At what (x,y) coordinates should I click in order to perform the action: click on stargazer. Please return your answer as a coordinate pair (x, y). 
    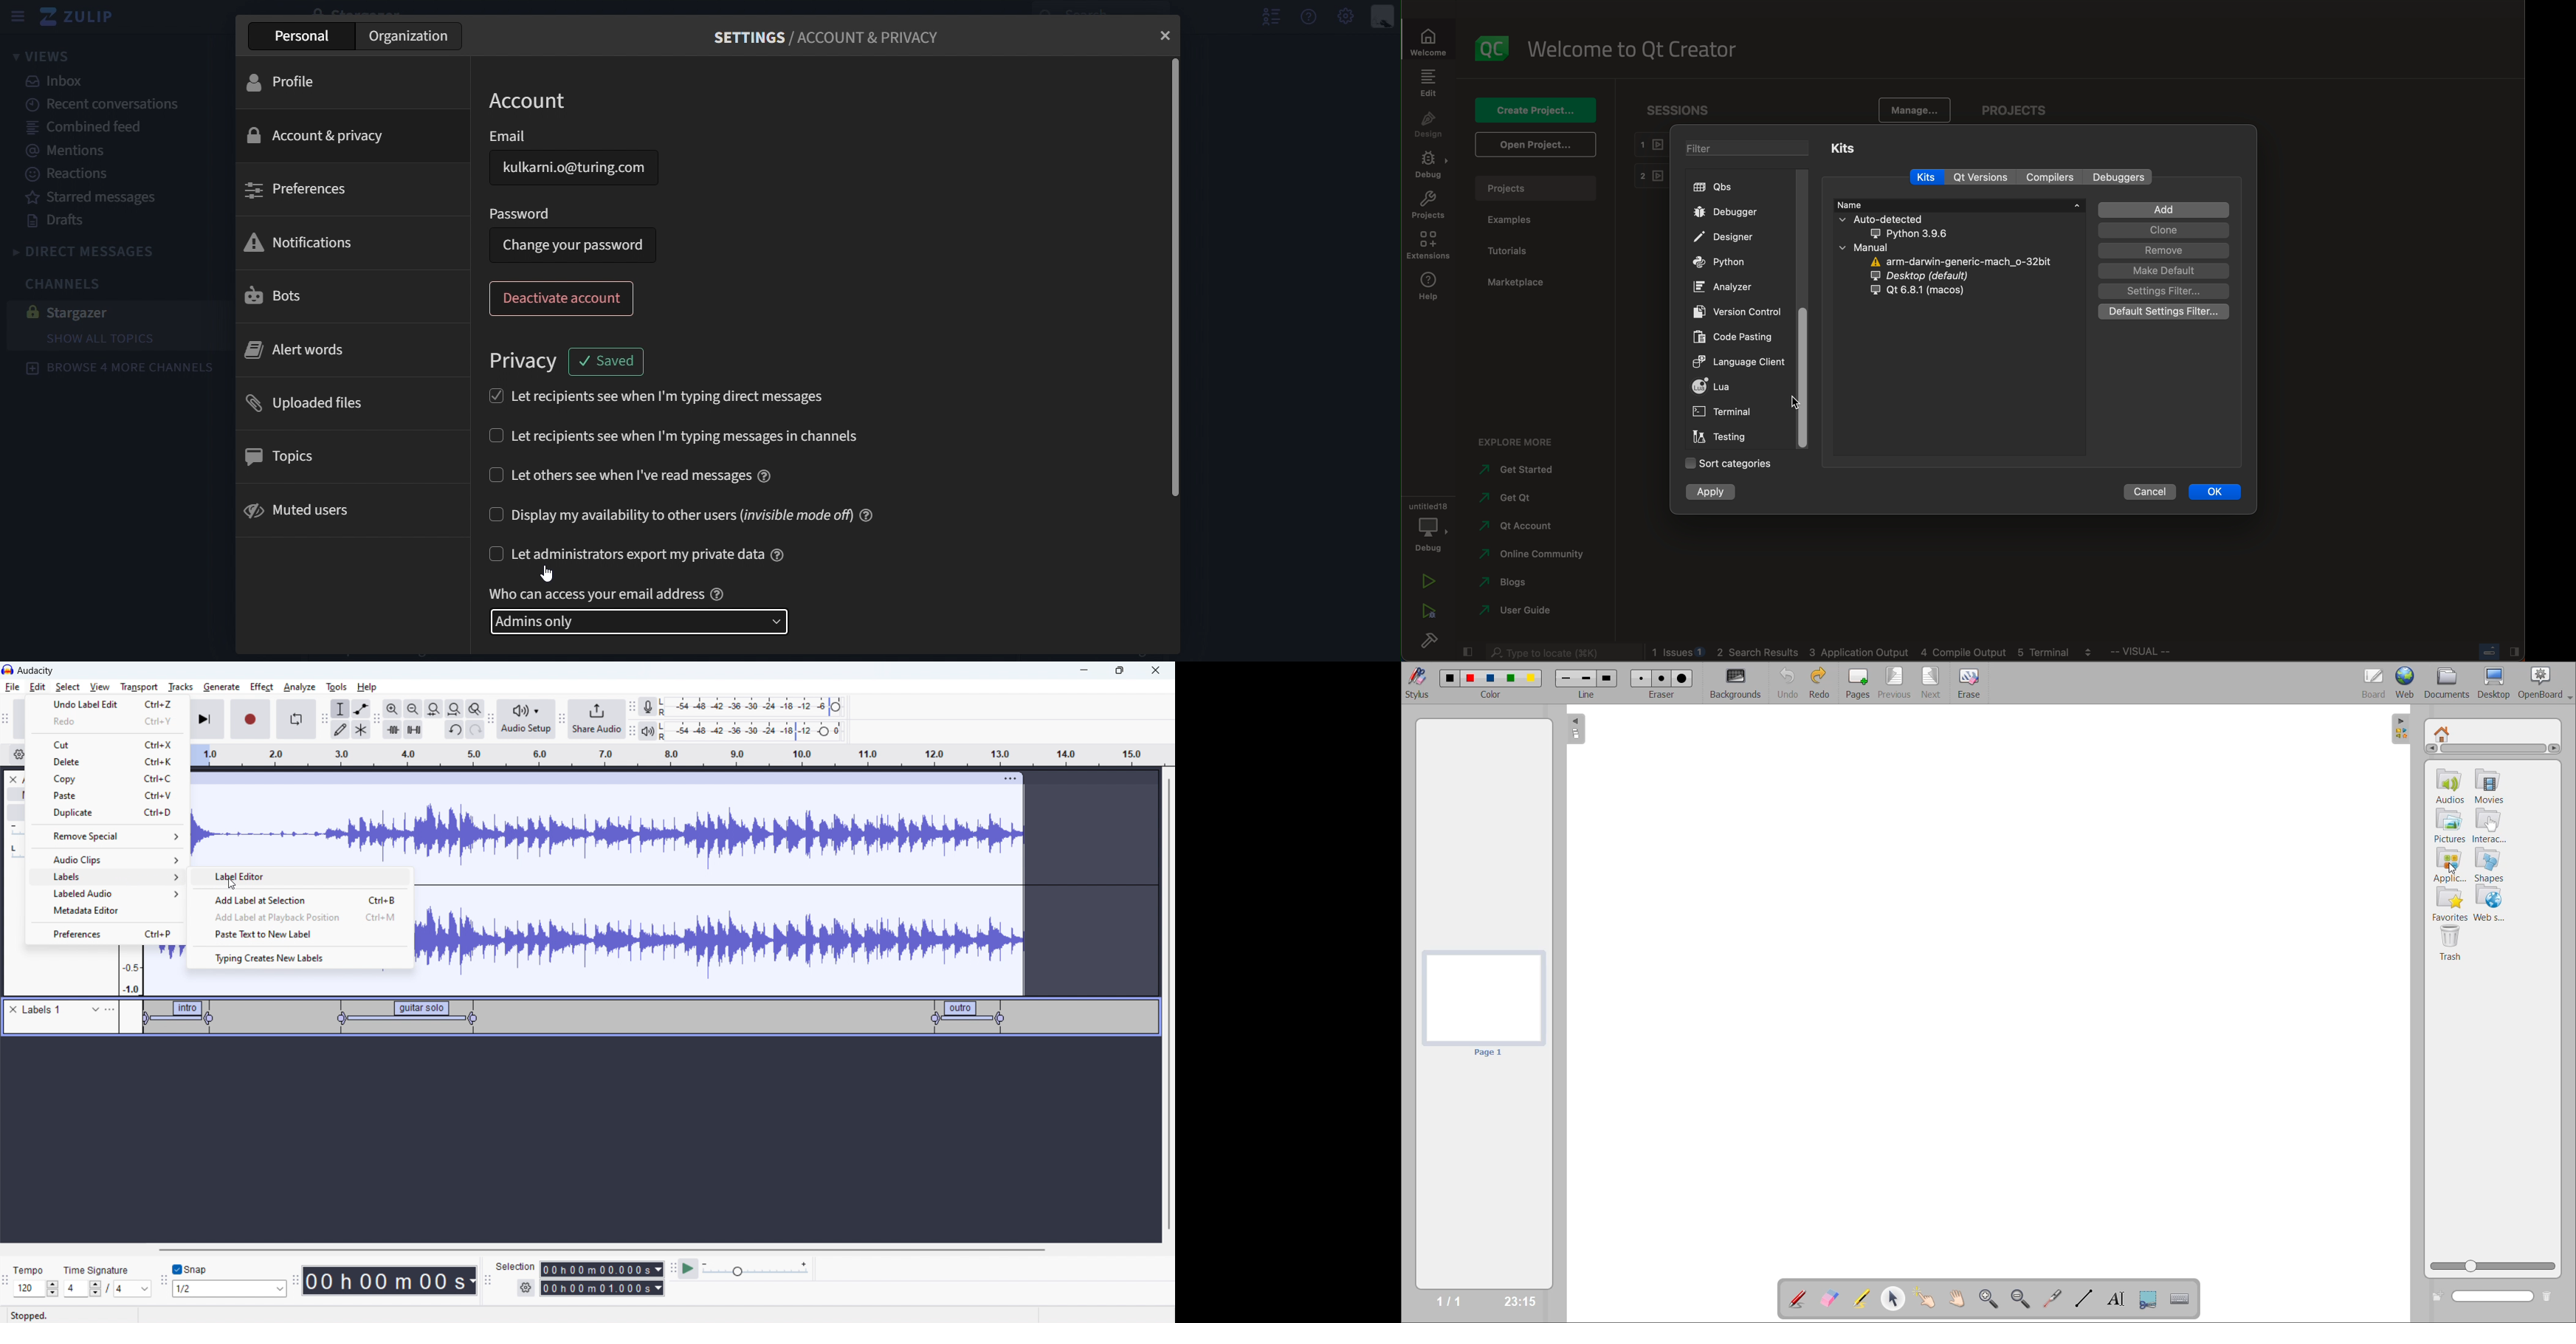
    Looking at the image, I should click on (86, 312).